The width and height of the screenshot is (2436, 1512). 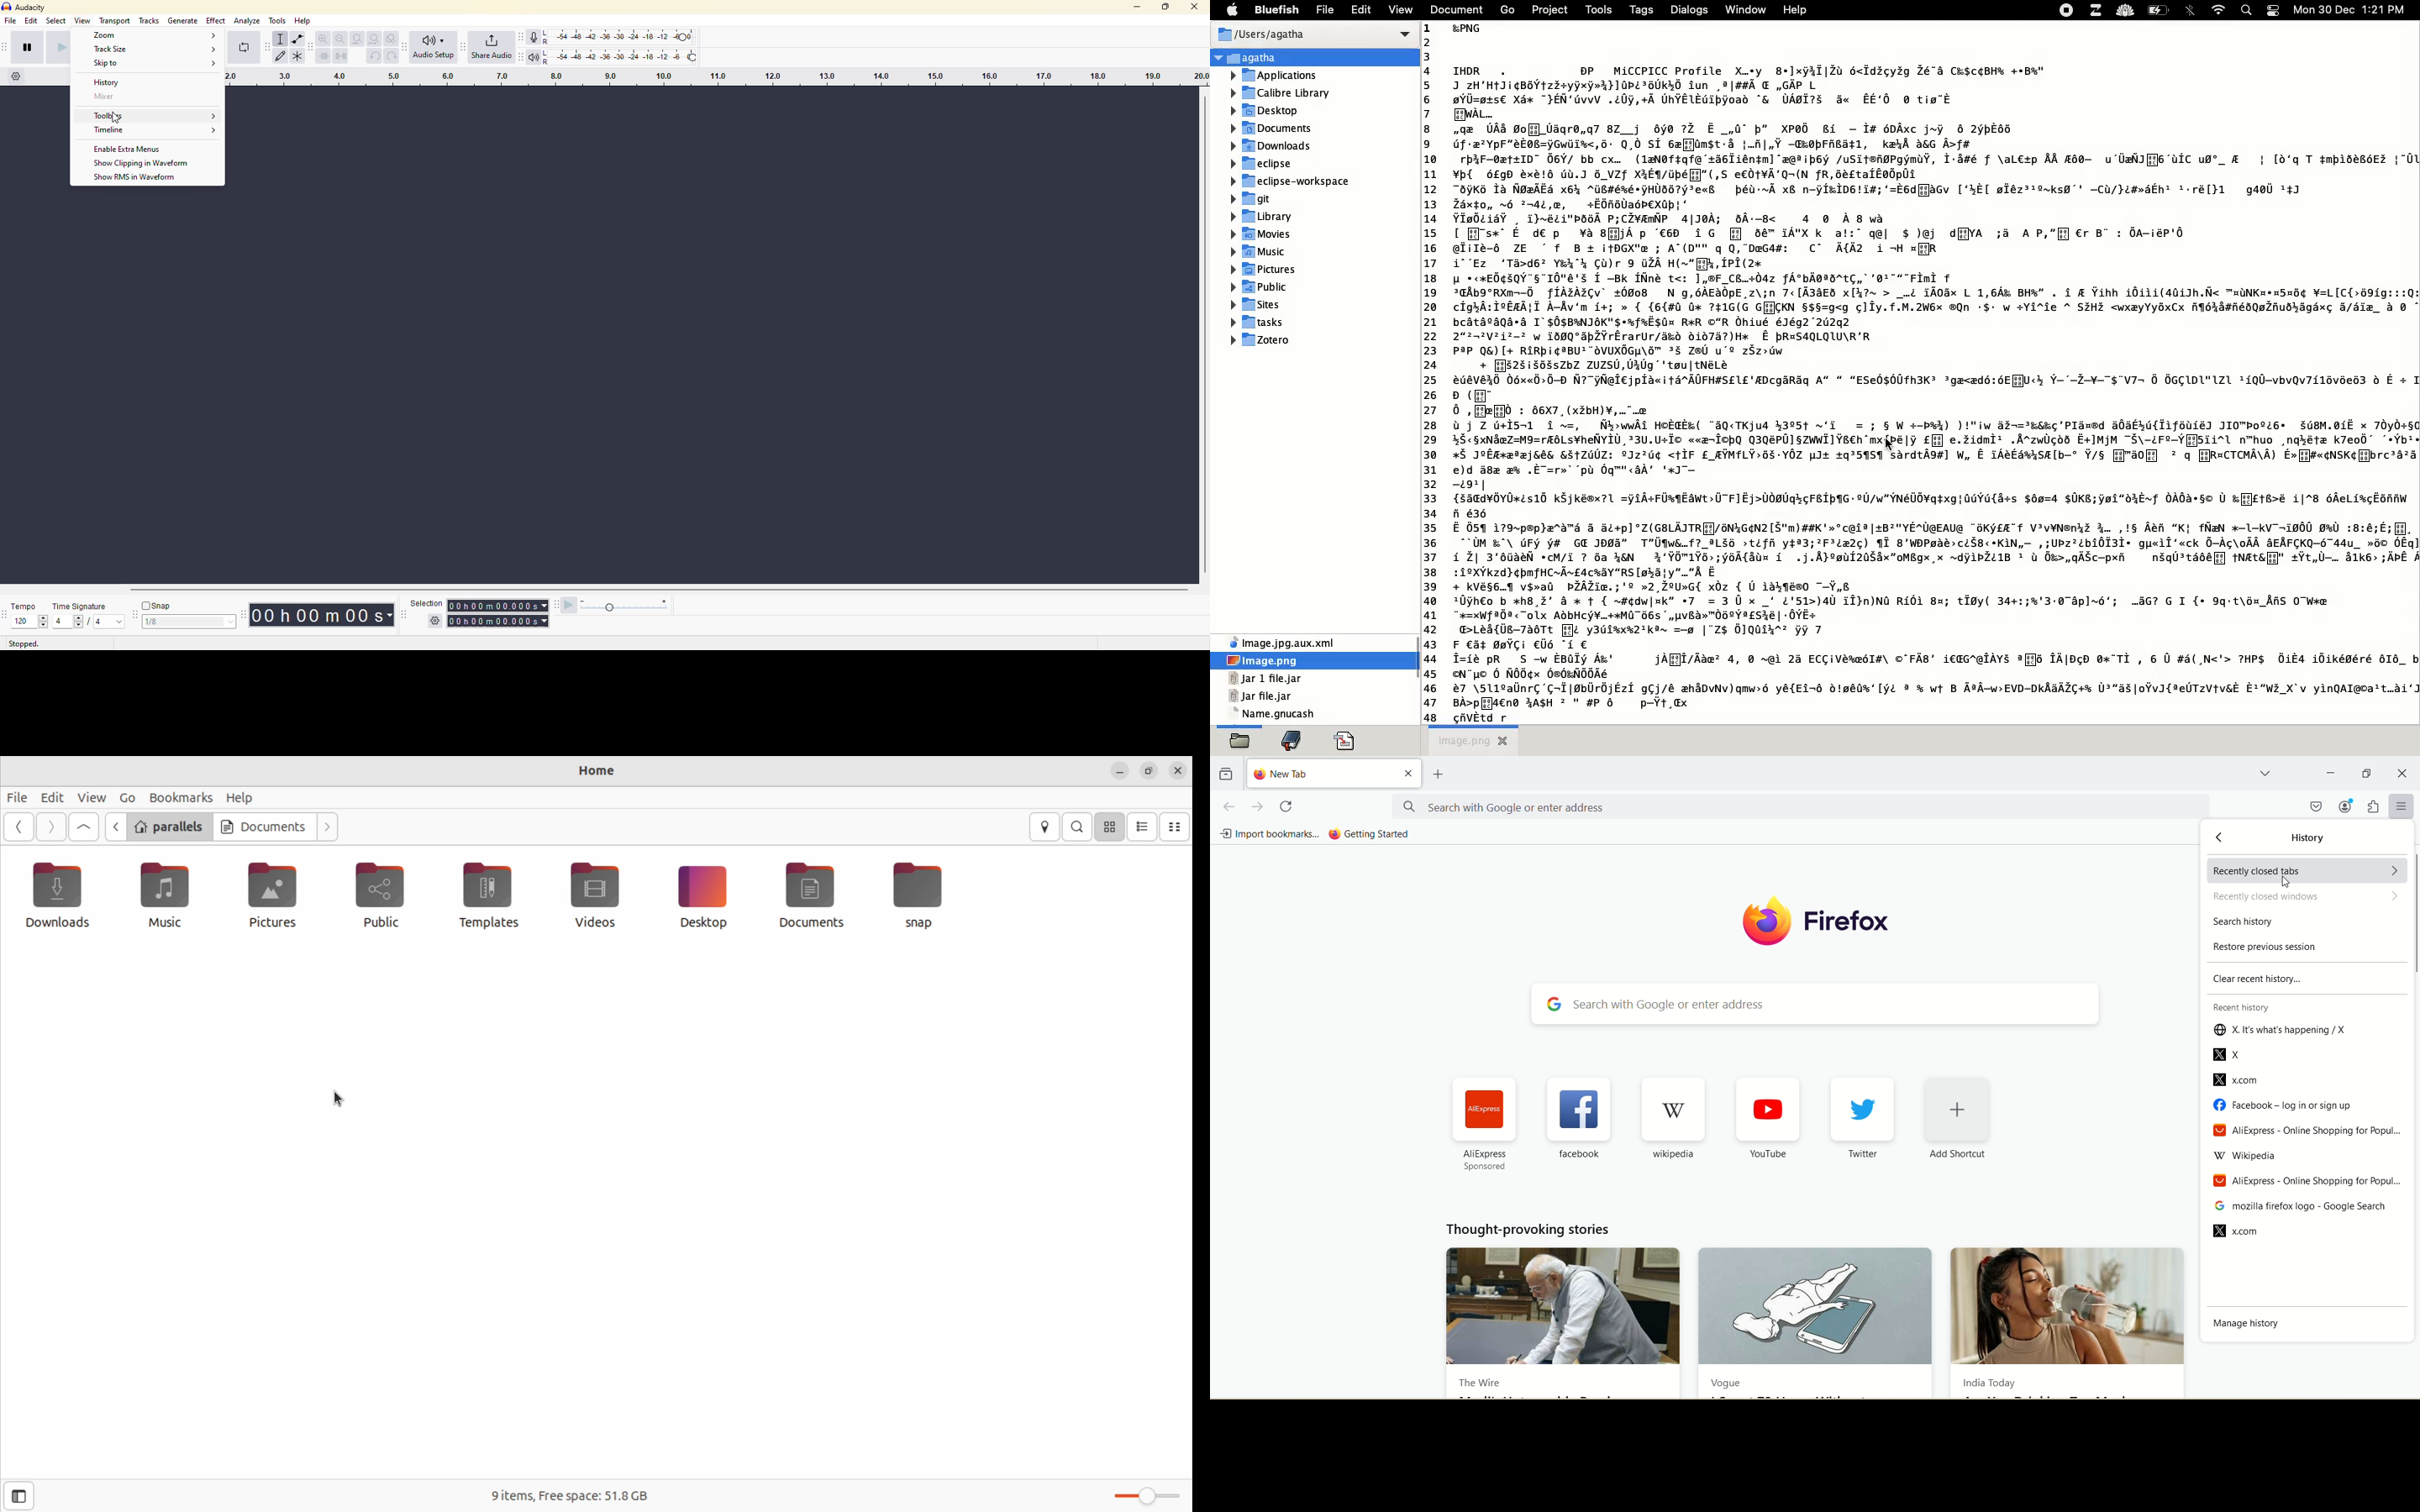 I want to click on library, so click(x=1265, y=216).